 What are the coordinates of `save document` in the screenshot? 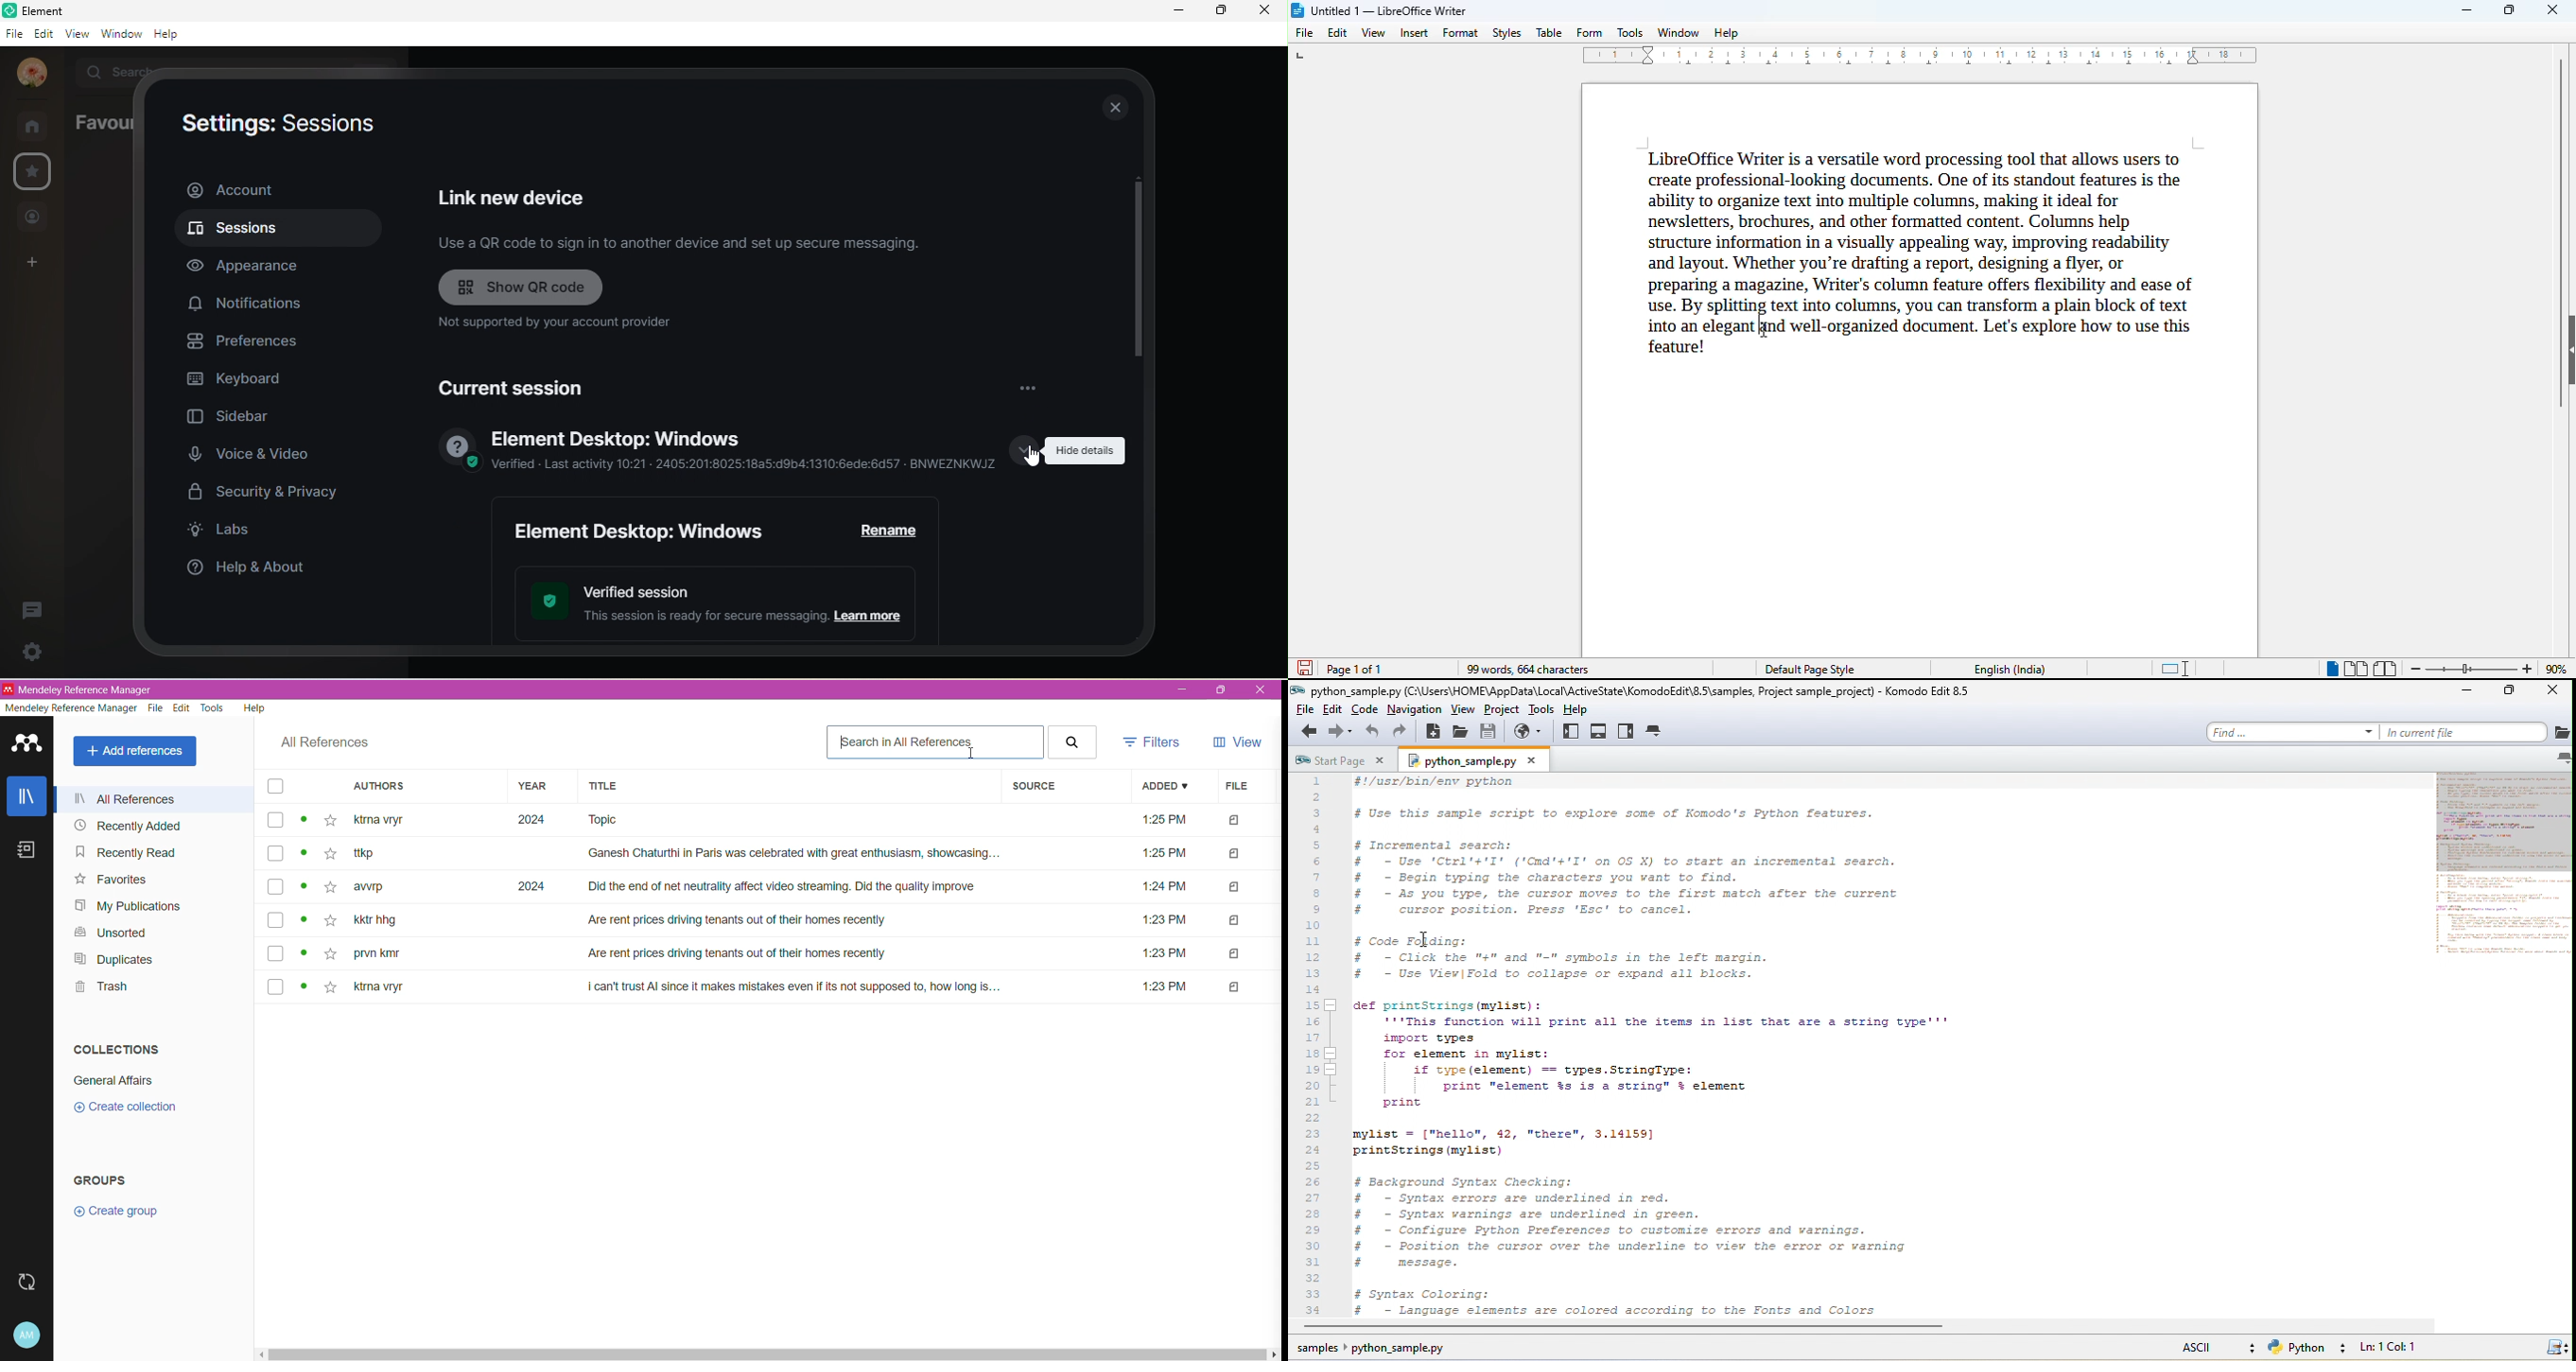 It's located at (1303, 666).